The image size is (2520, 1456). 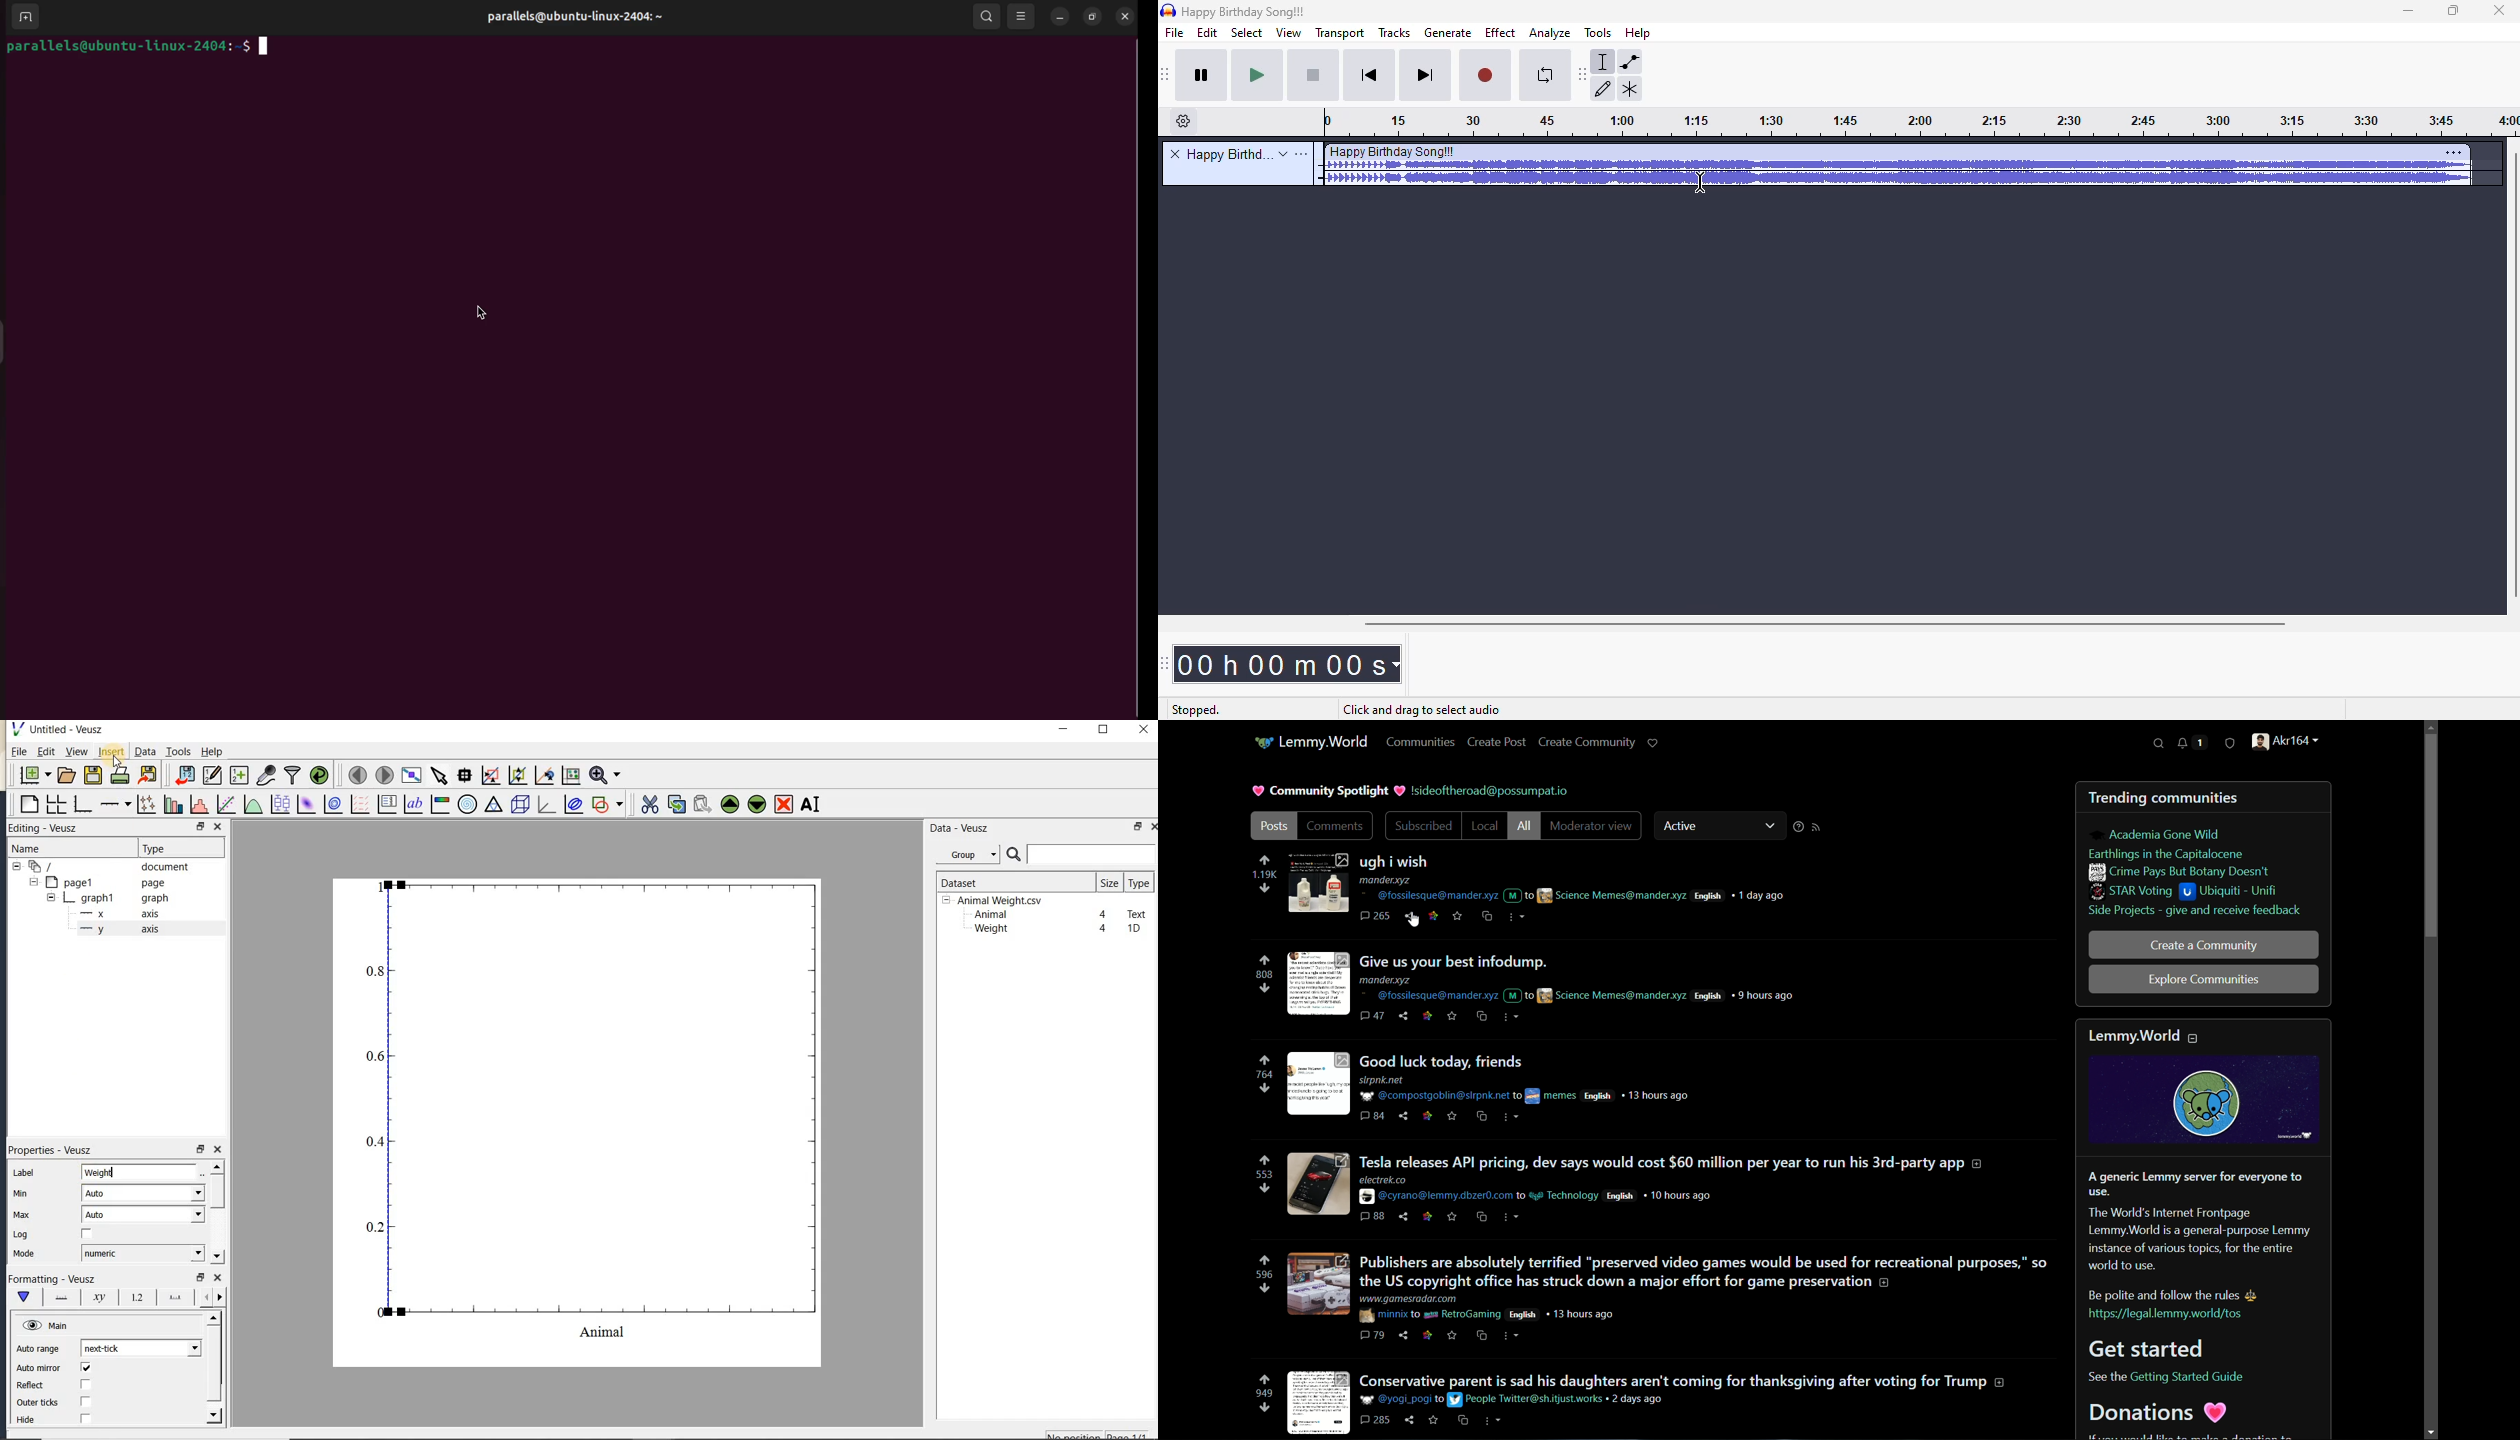 What do you see at coordinates (571, 776) in the screenshot?
I see `click to reset graph axes` at bounding box center [571, 776].